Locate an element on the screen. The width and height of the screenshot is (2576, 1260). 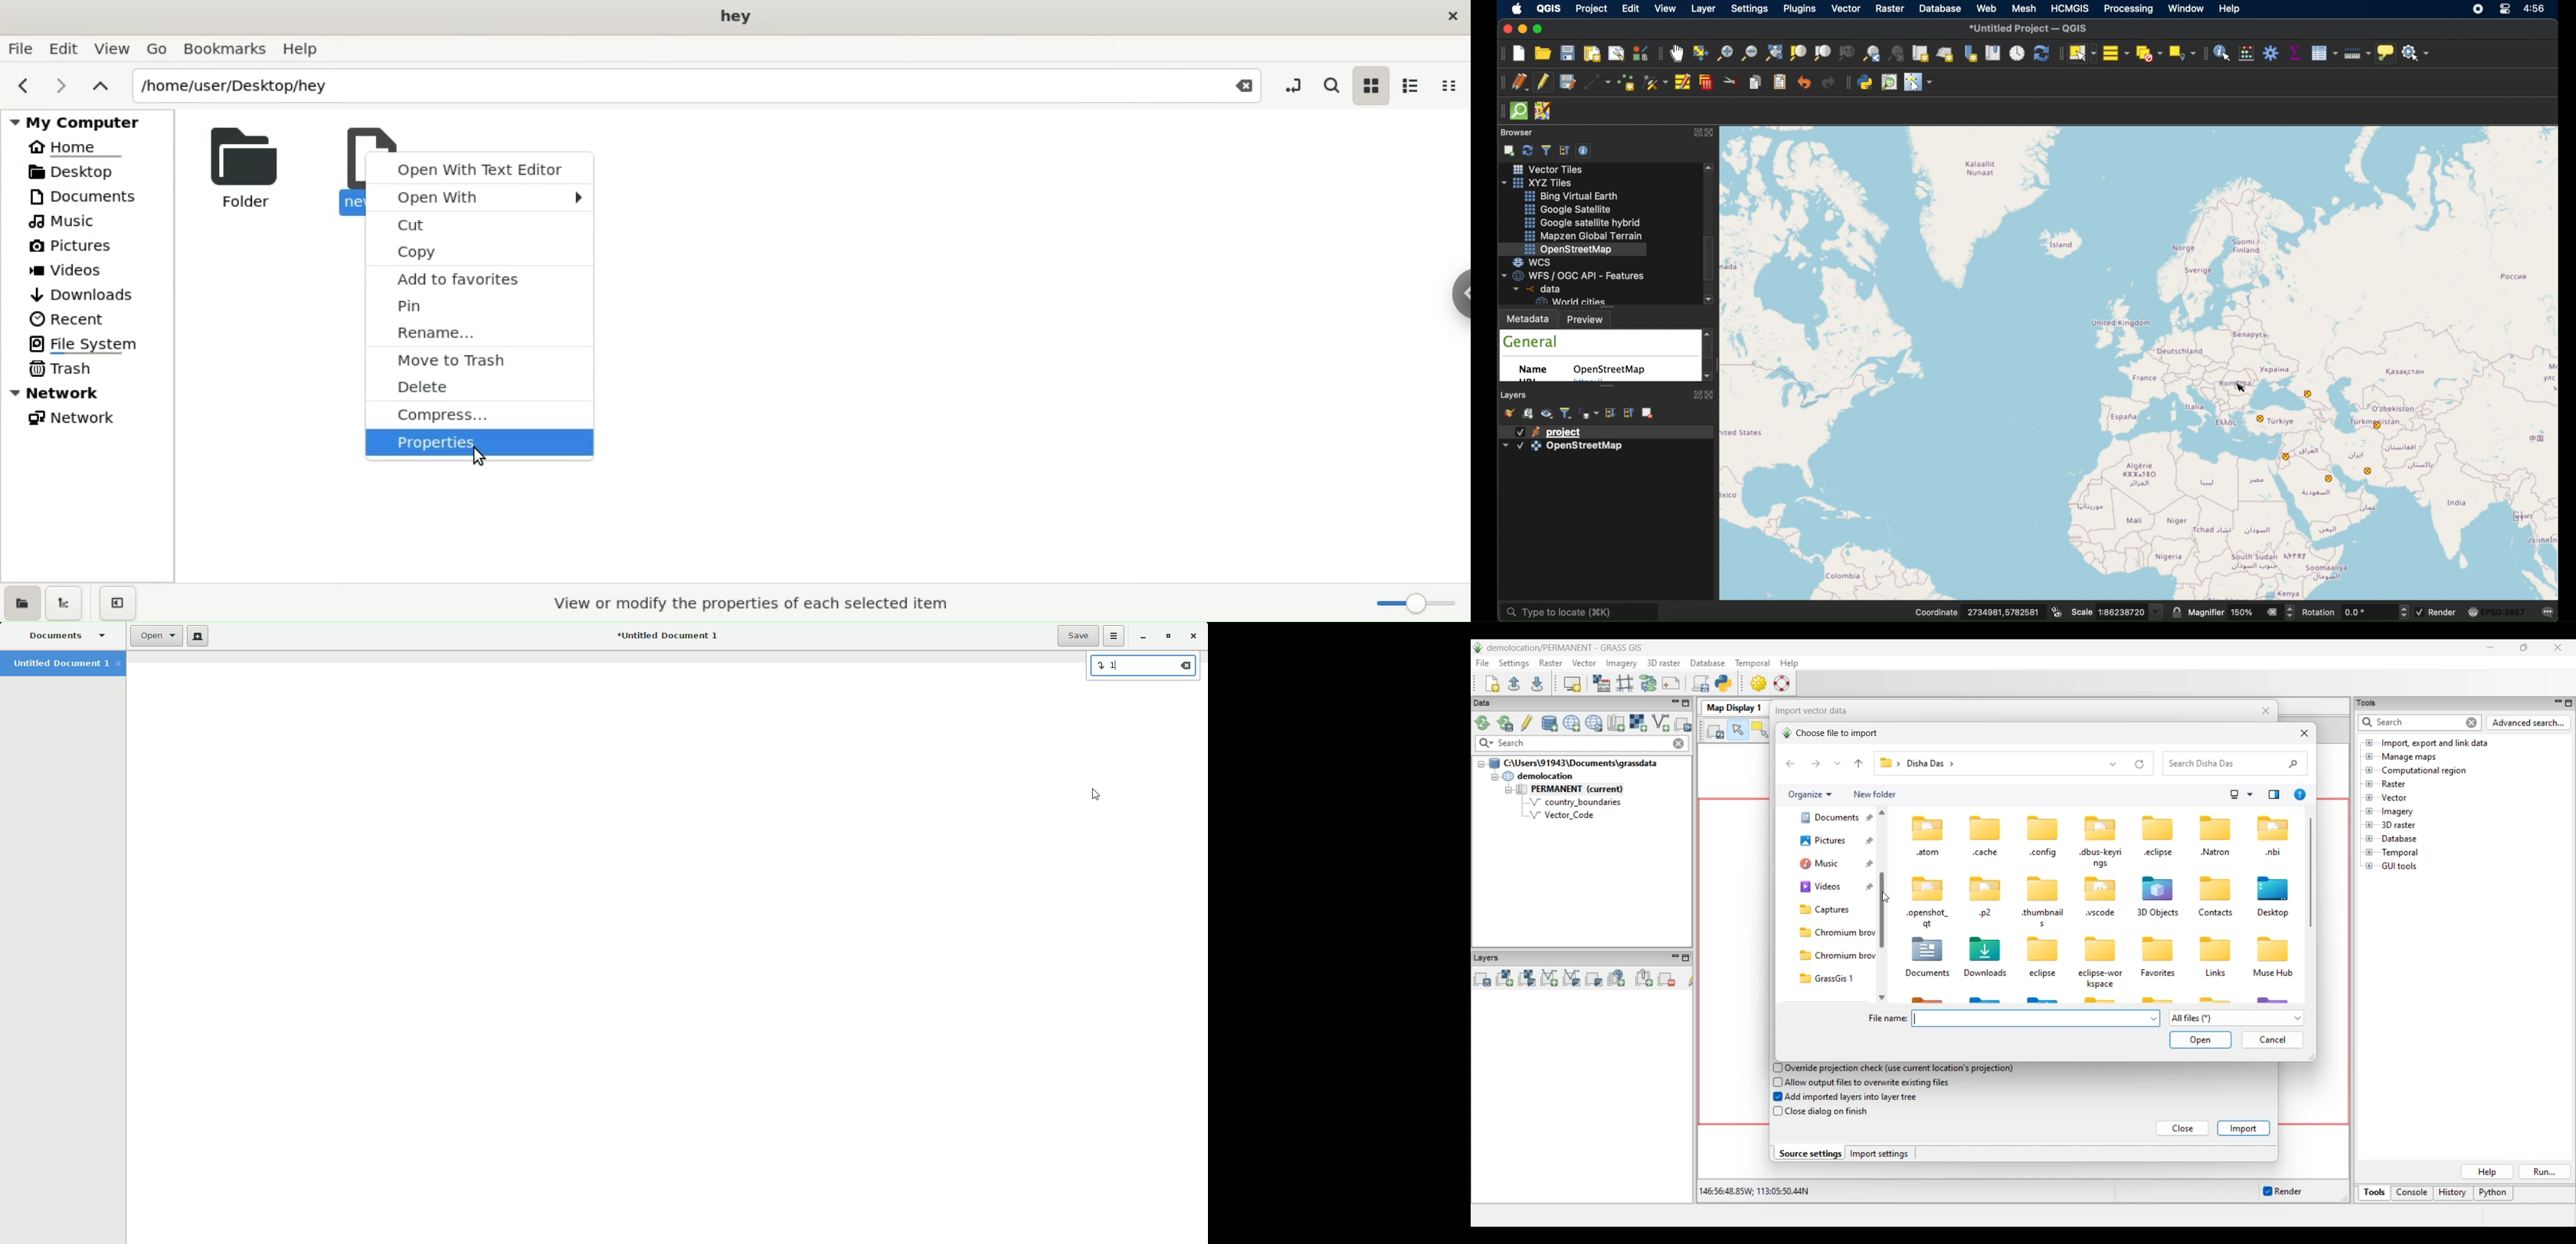
Untitled document is located at coordinates (667, 636).